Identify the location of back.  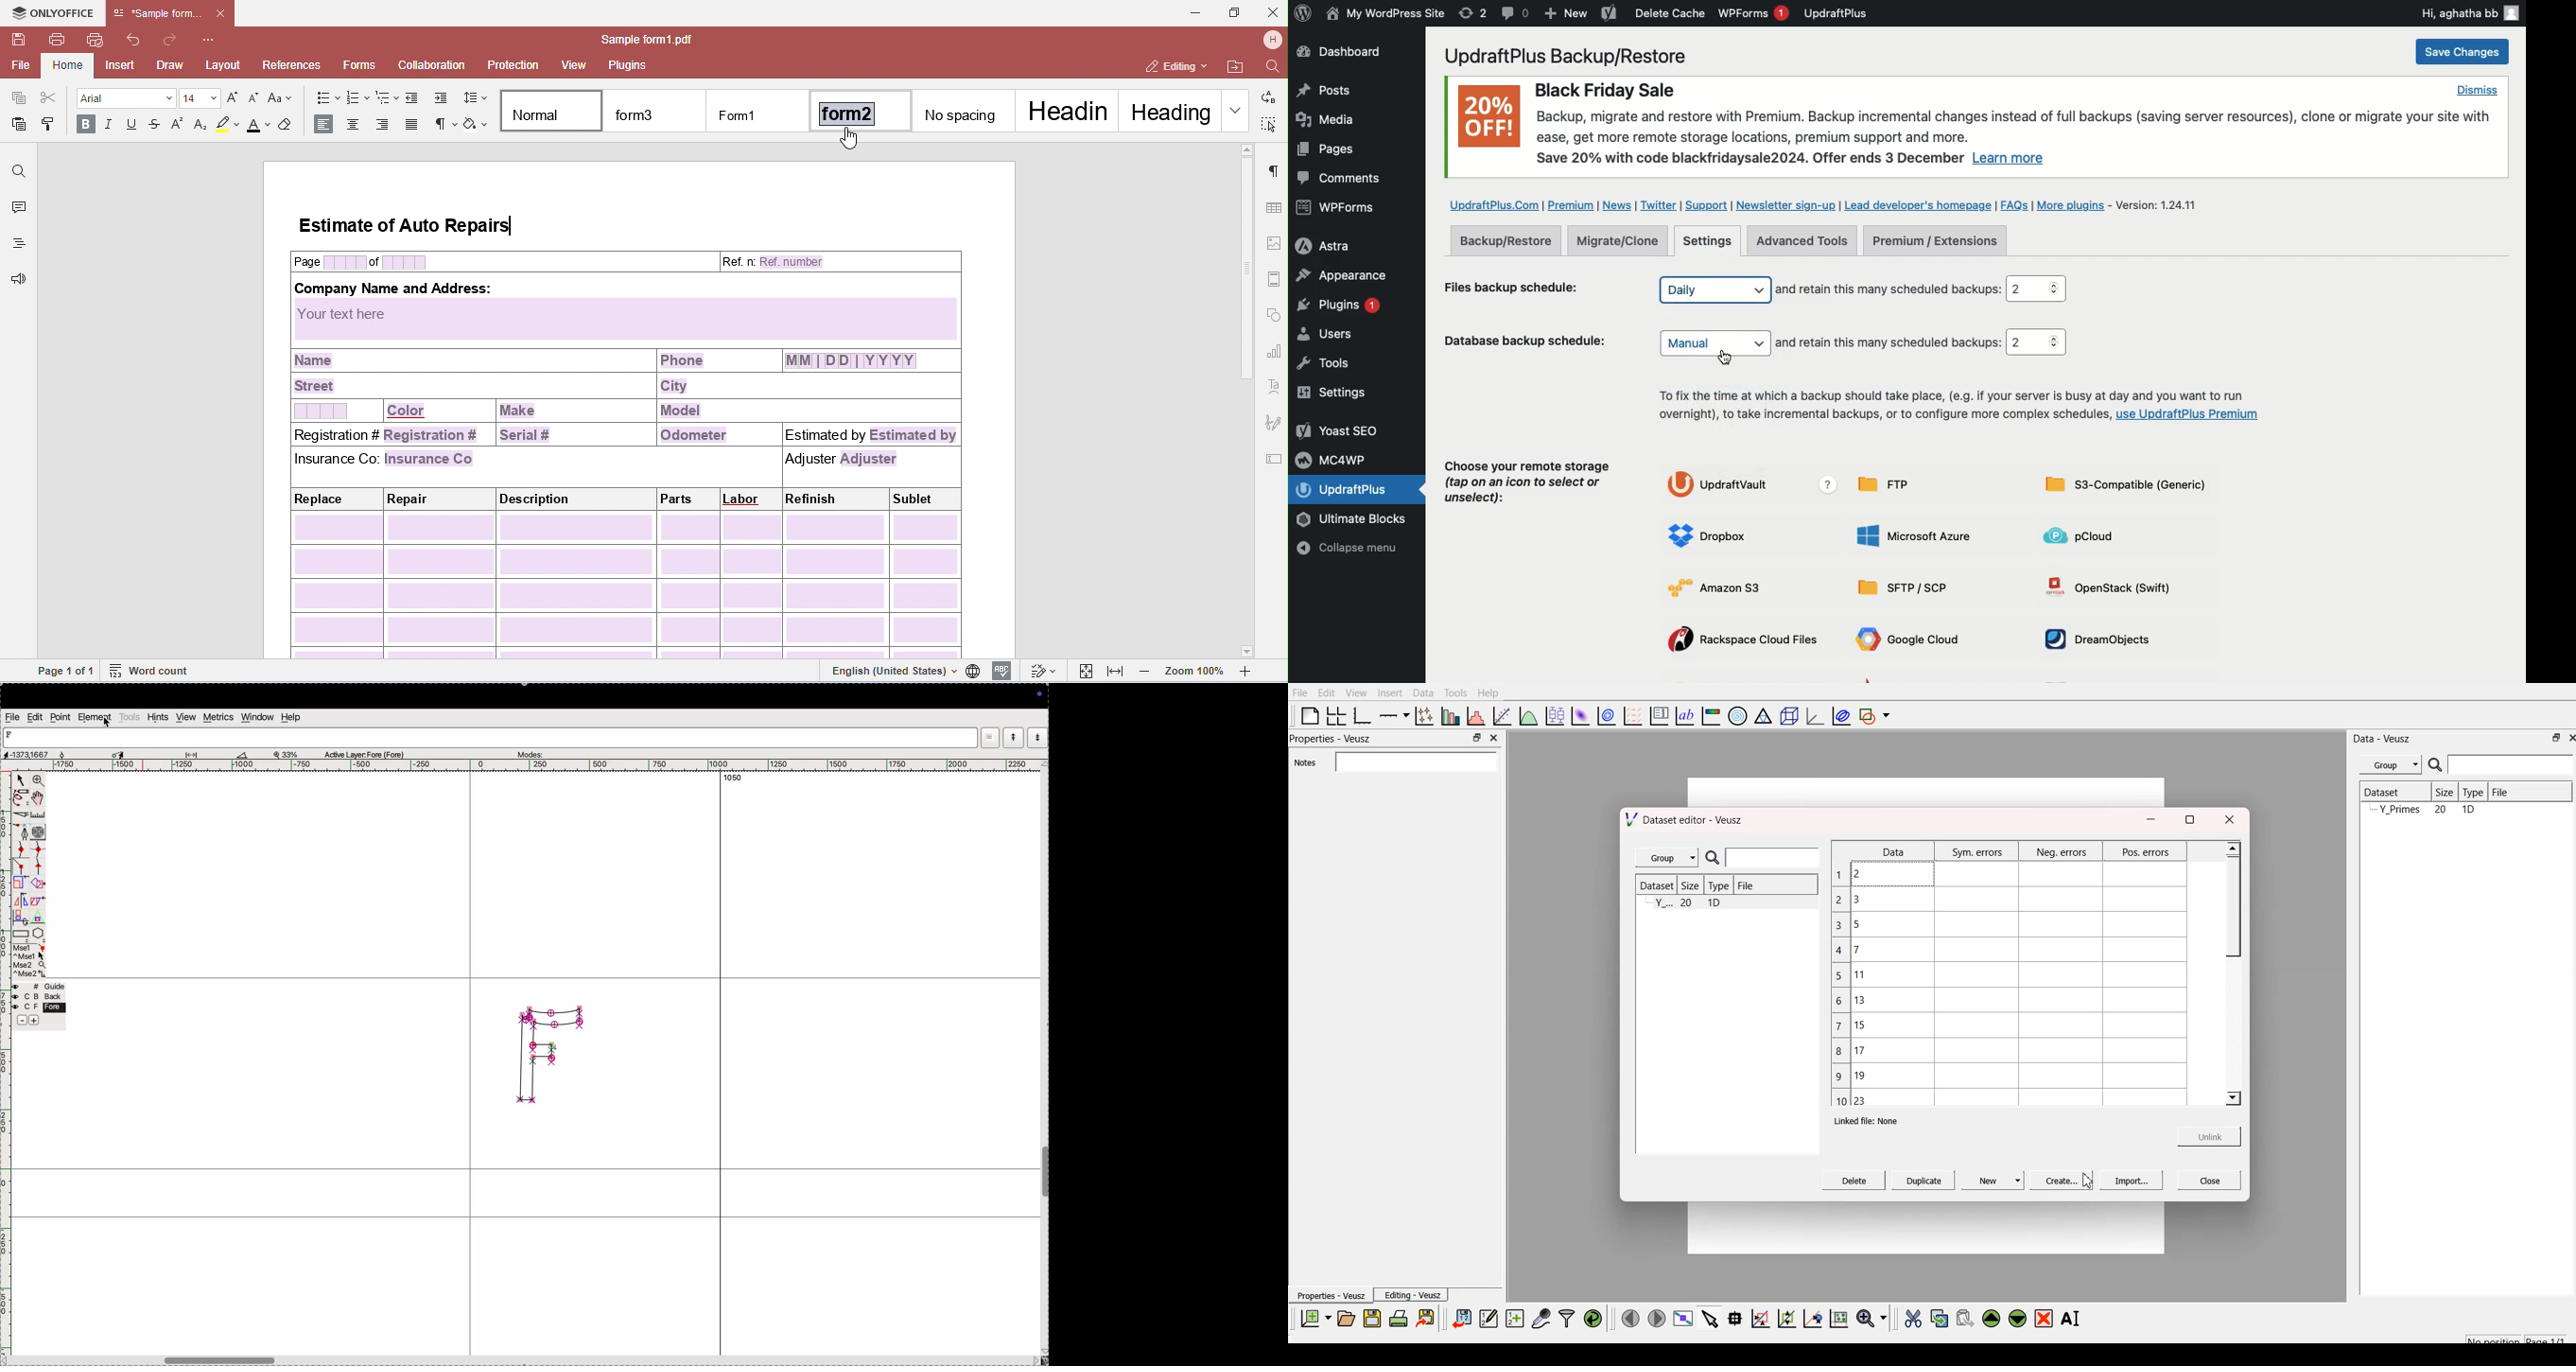
(36, 997).